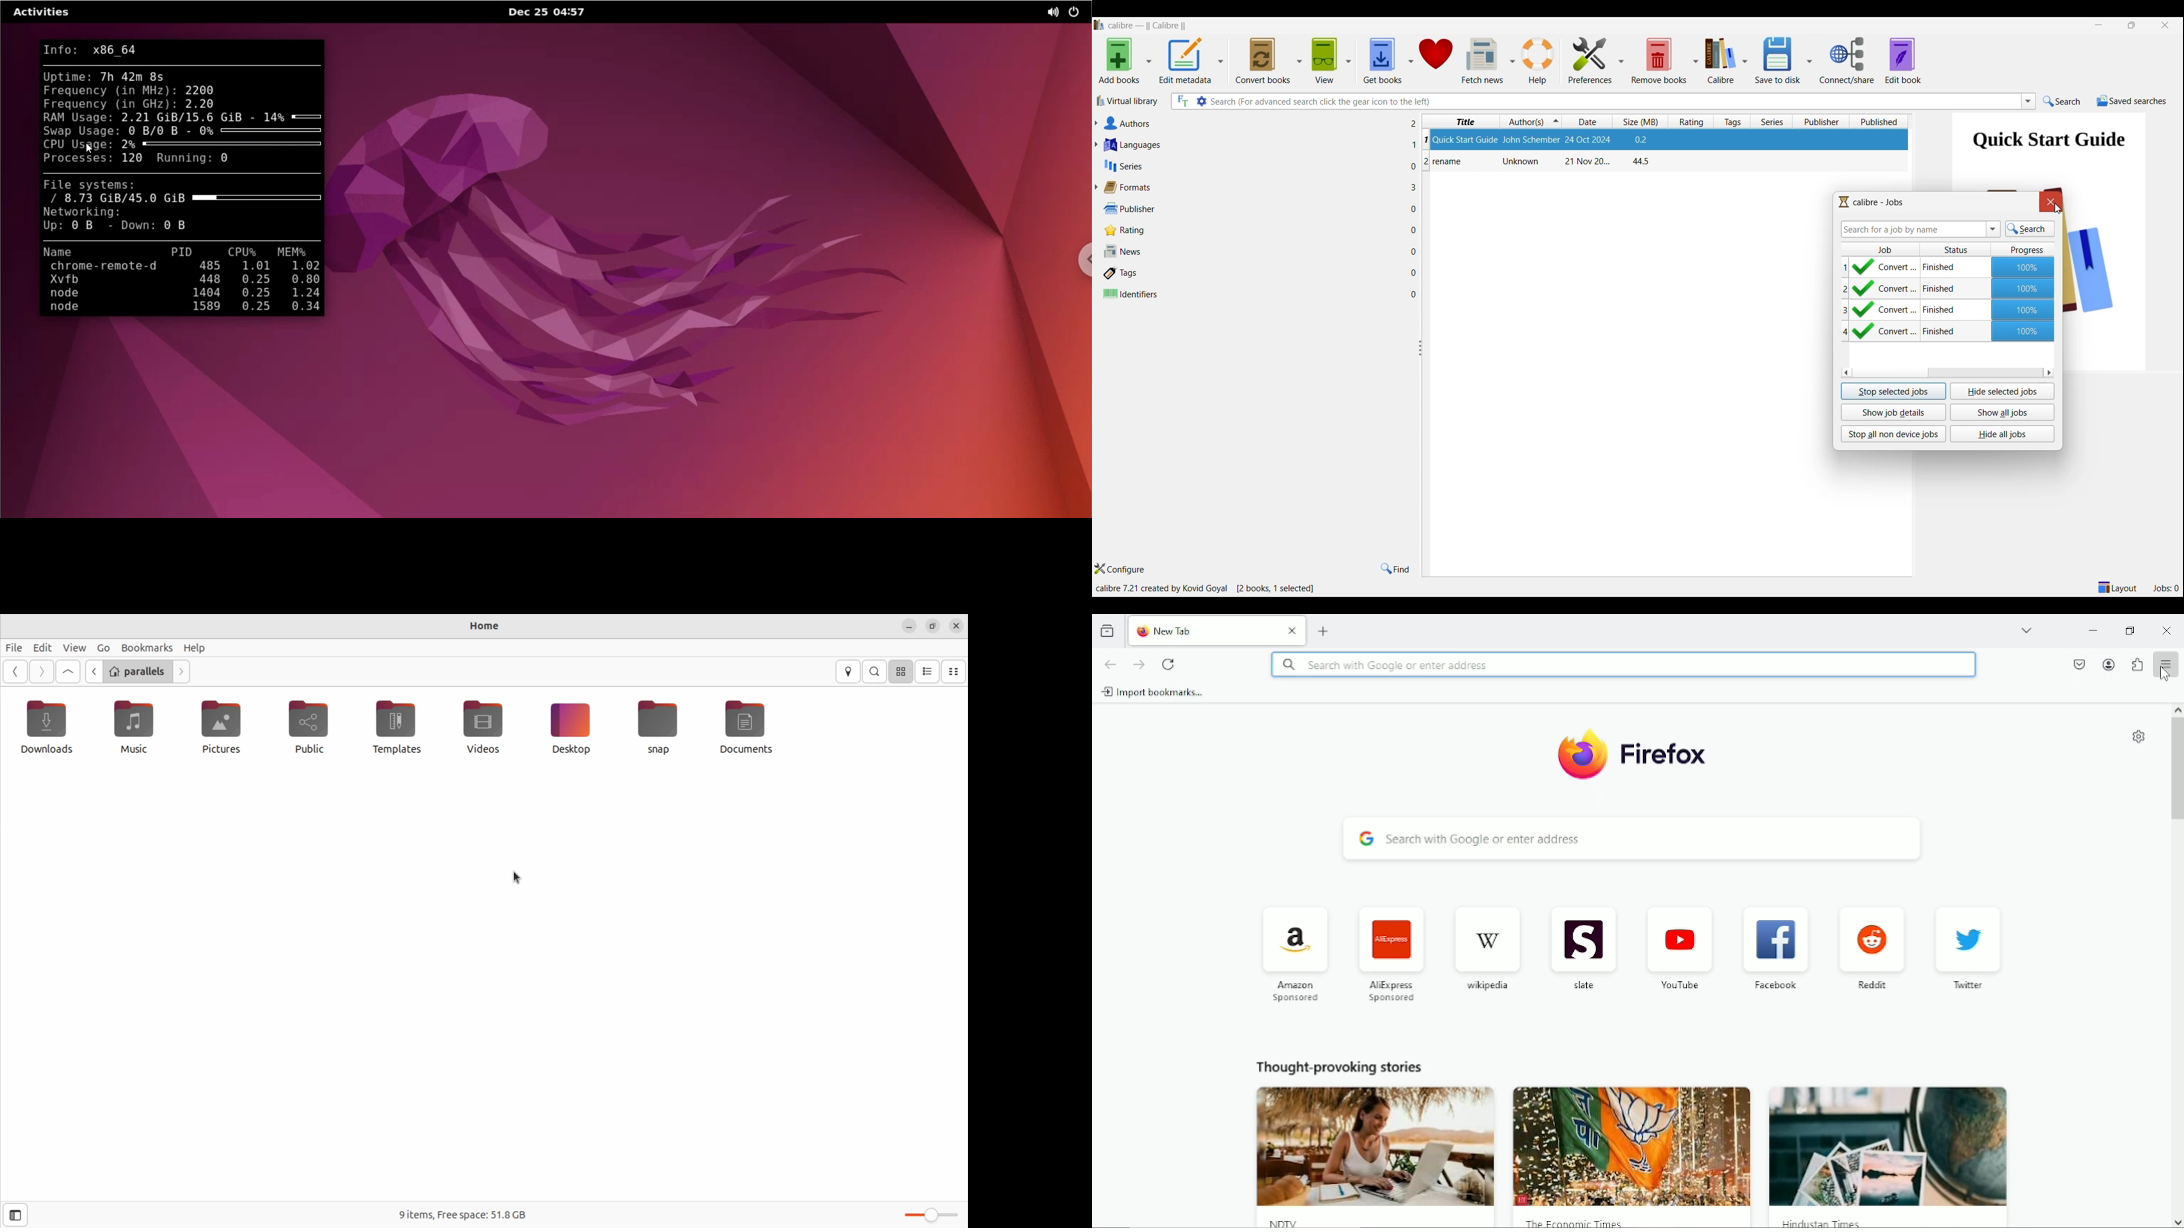 The width and height of the screenshot is (2184, 1232). Describe the element at coordinates (1139, 665) in the screenshot. I see `go forward` at that location.